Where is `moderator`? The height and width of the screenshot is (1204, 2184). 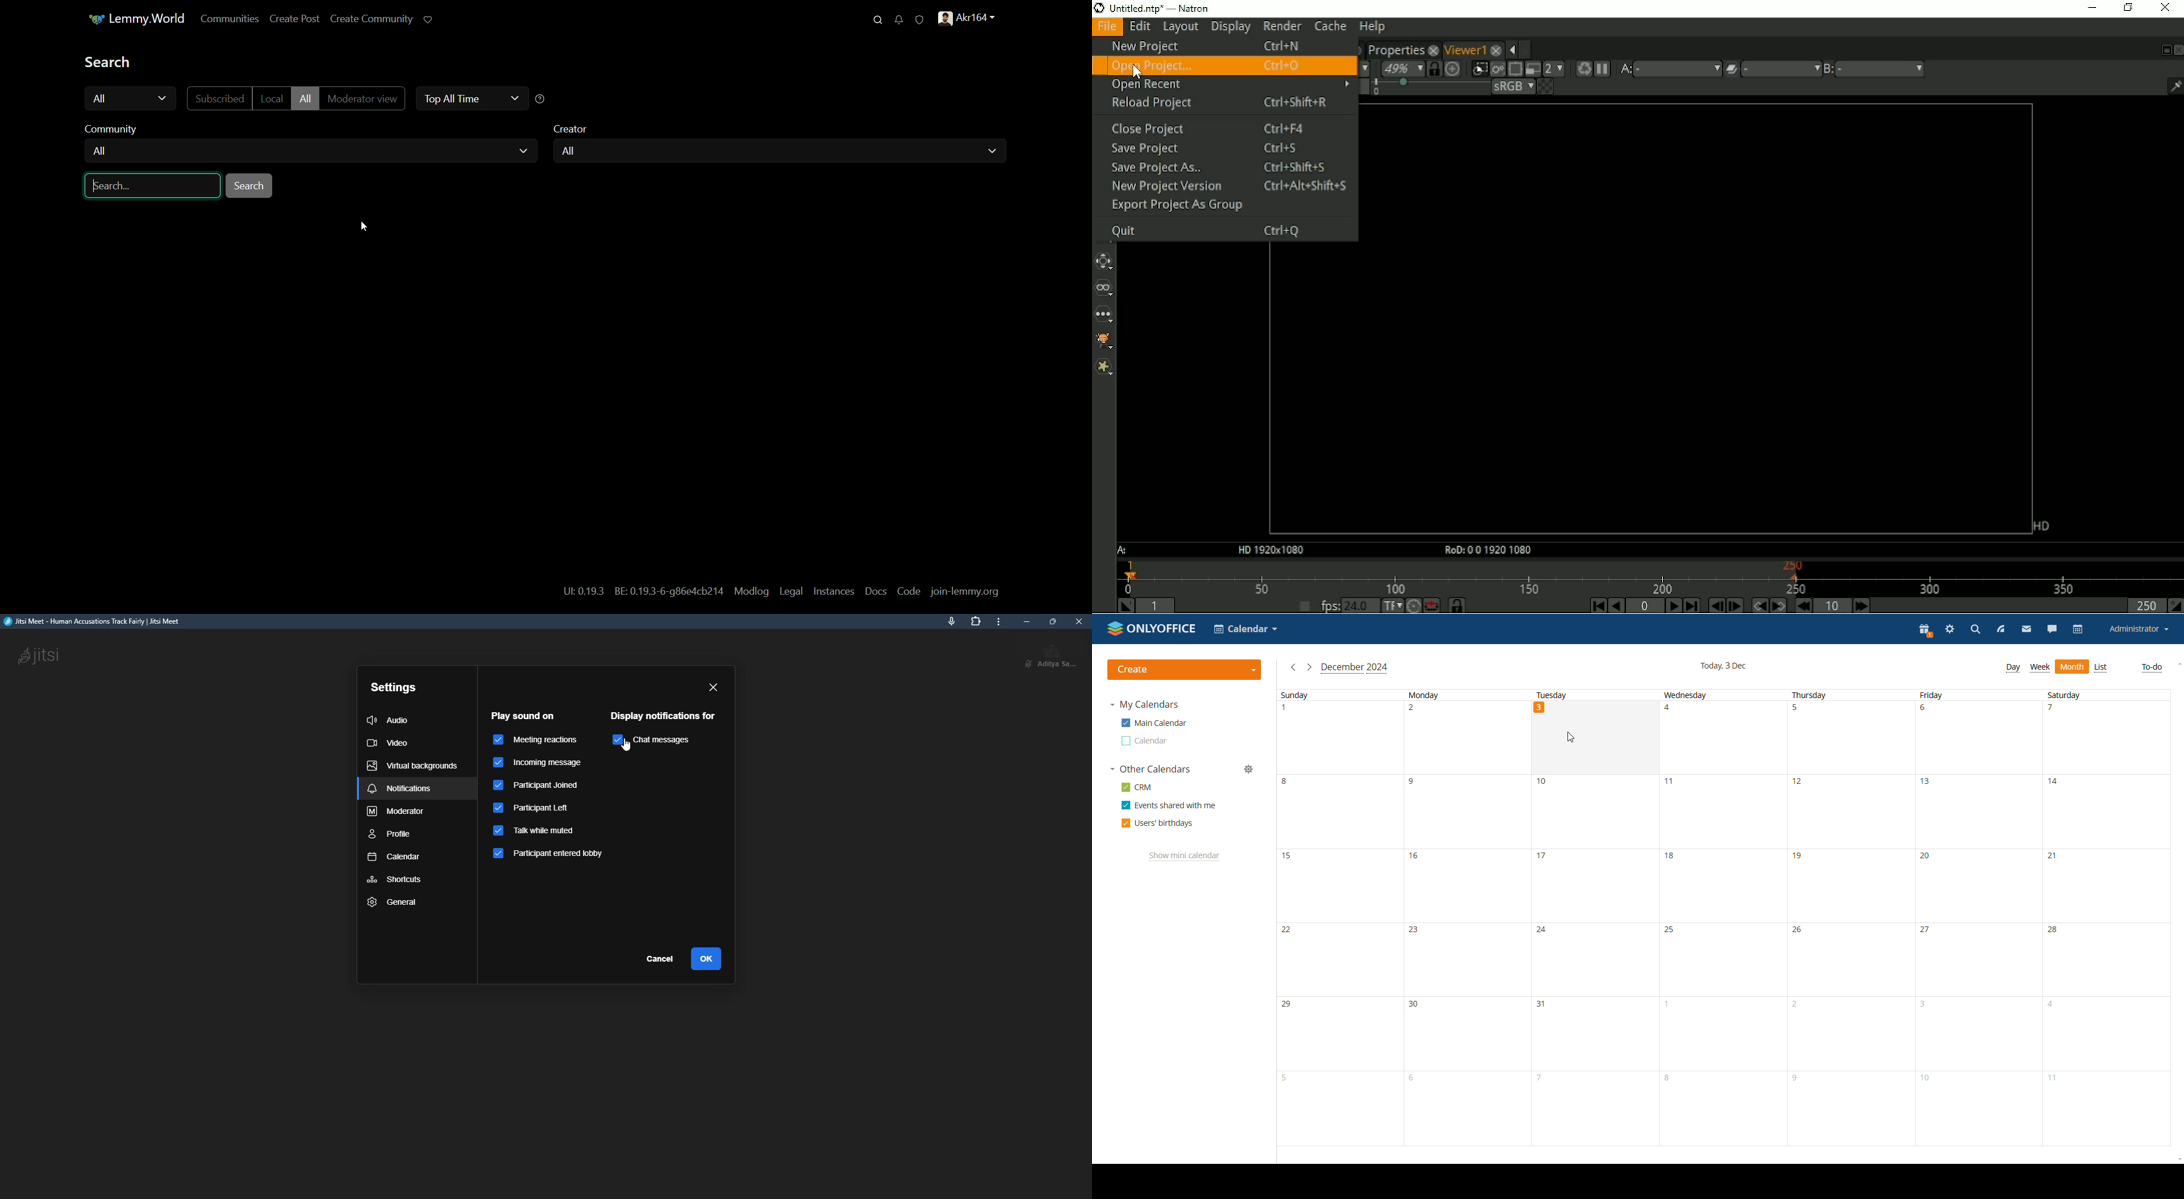 moderator is located at coordinates (397, 811).